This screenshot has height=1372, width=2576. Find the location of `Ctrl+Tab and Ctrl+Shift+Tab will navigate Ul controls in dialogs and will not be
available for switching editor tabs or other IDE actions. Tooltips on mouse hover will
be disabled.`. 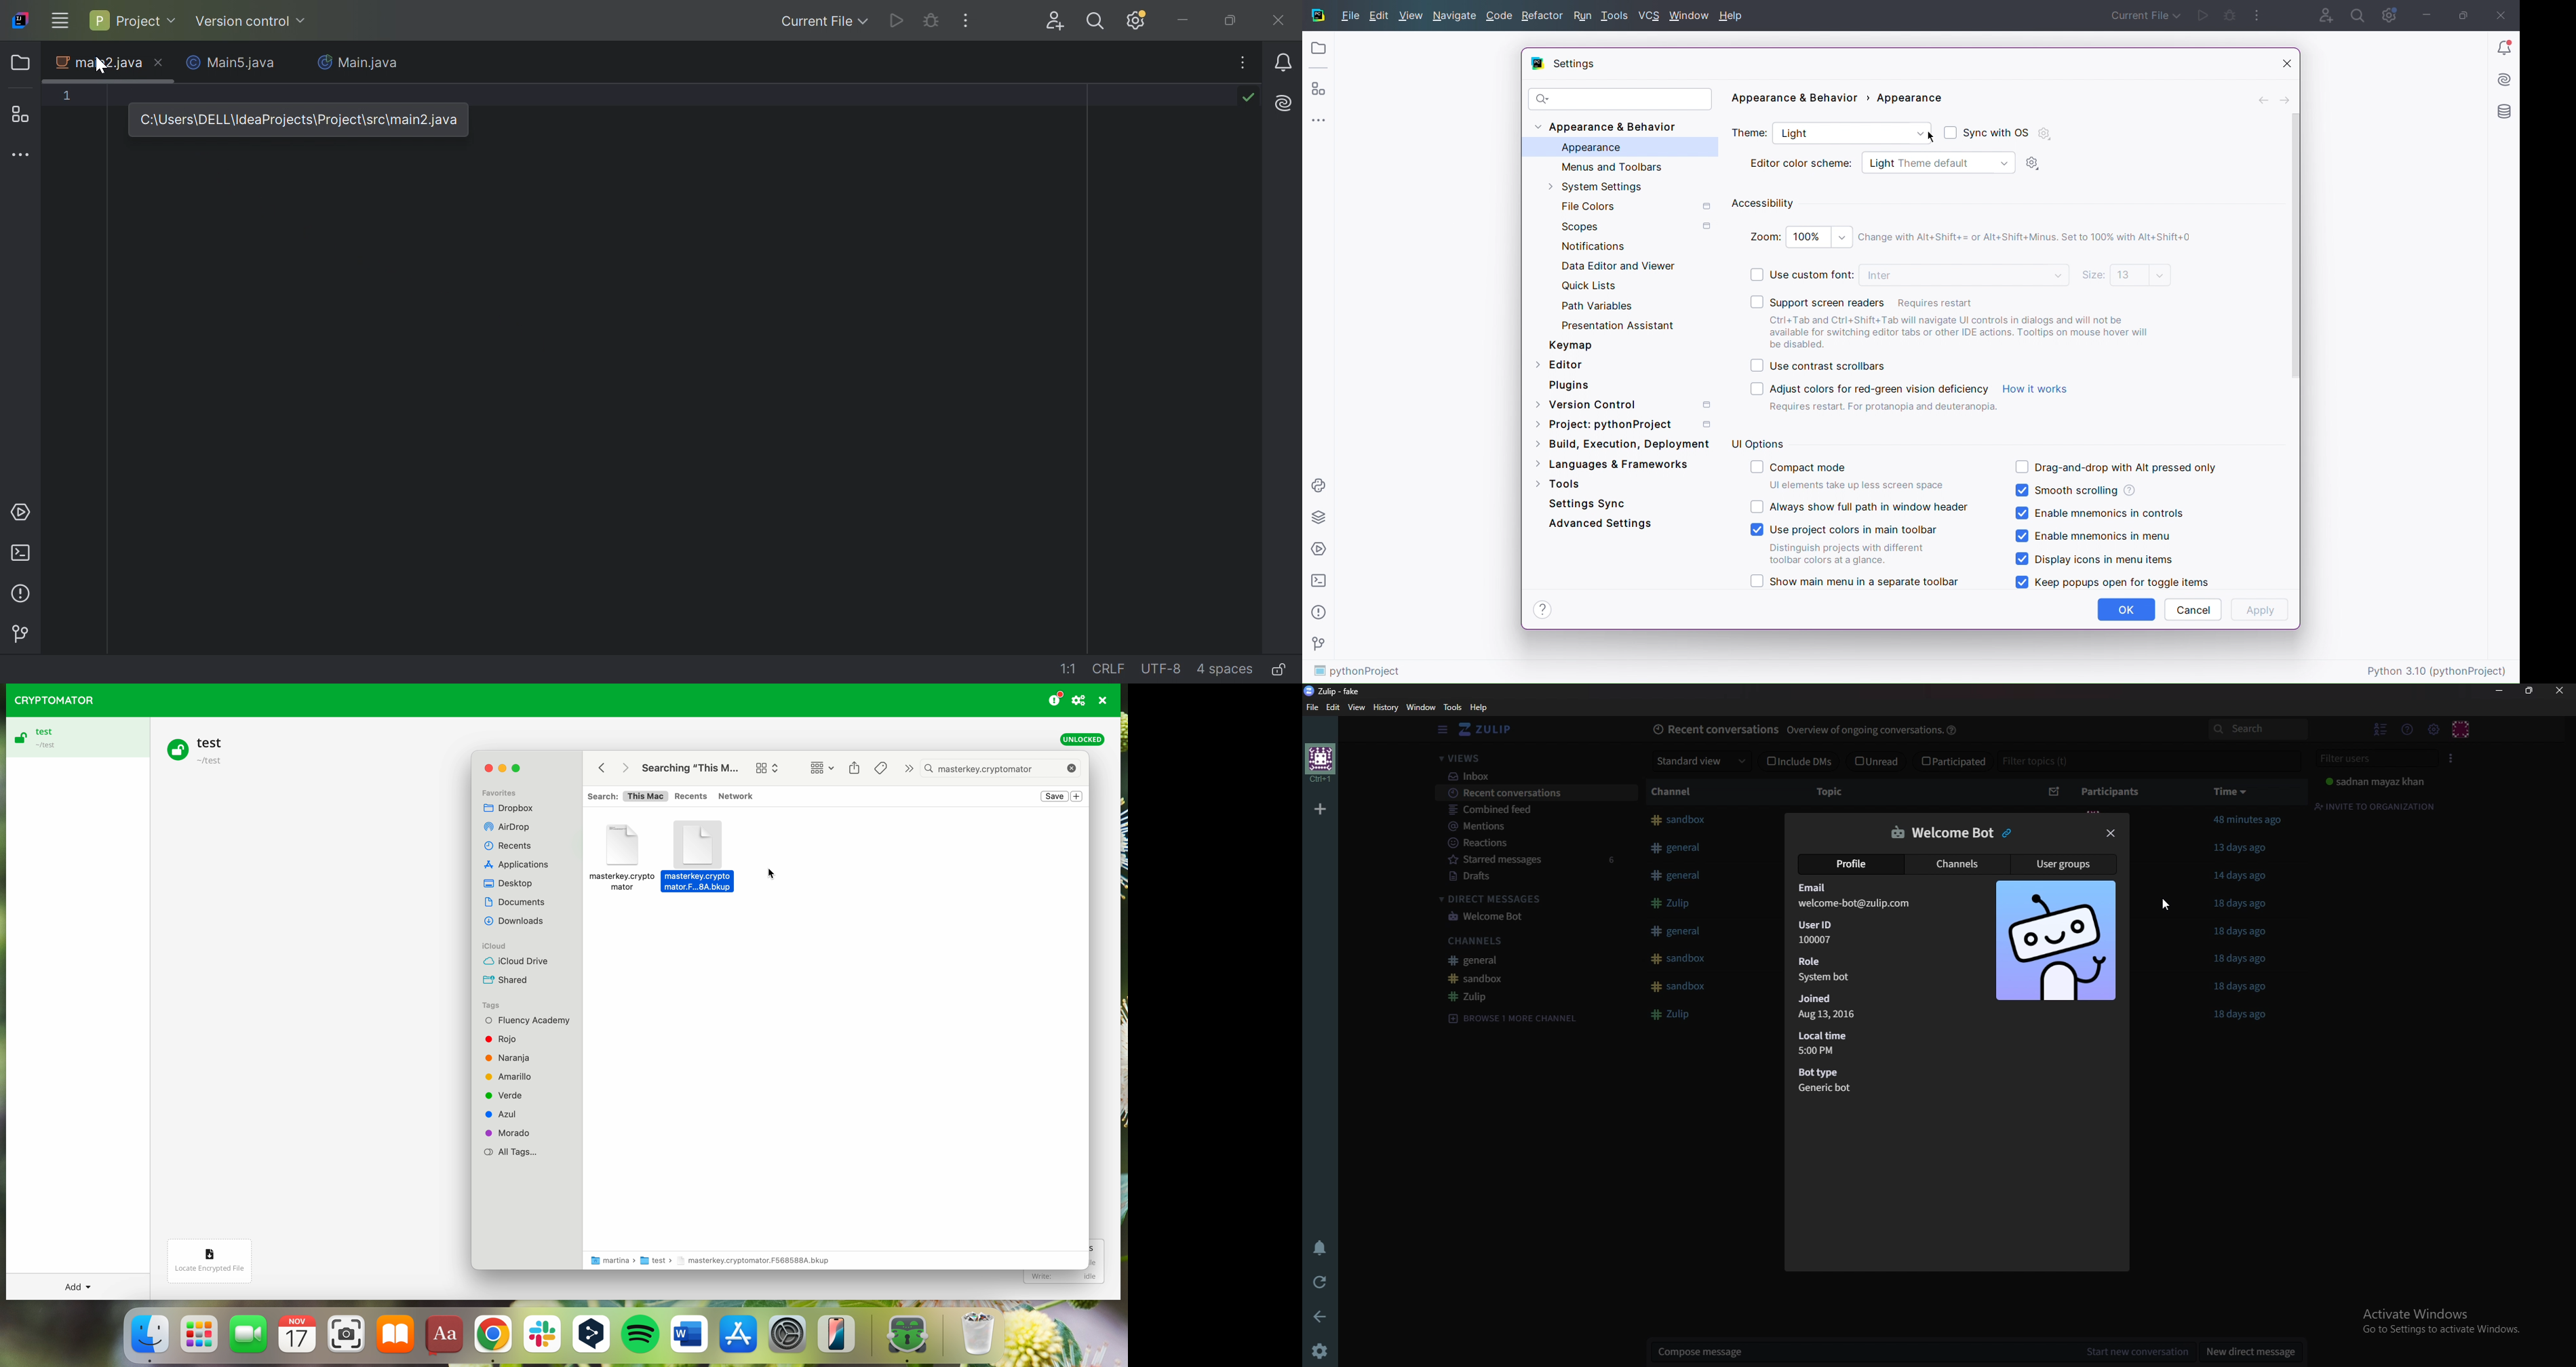

Ctrl+Tab and Ctrl+Shift+Tab will navigate Ul controls in dialogs and will not be
available for switching editor tabs or other IDE actions. Tooltips on mouse hover will
be disabled. is located at coordinates (1966, 332).